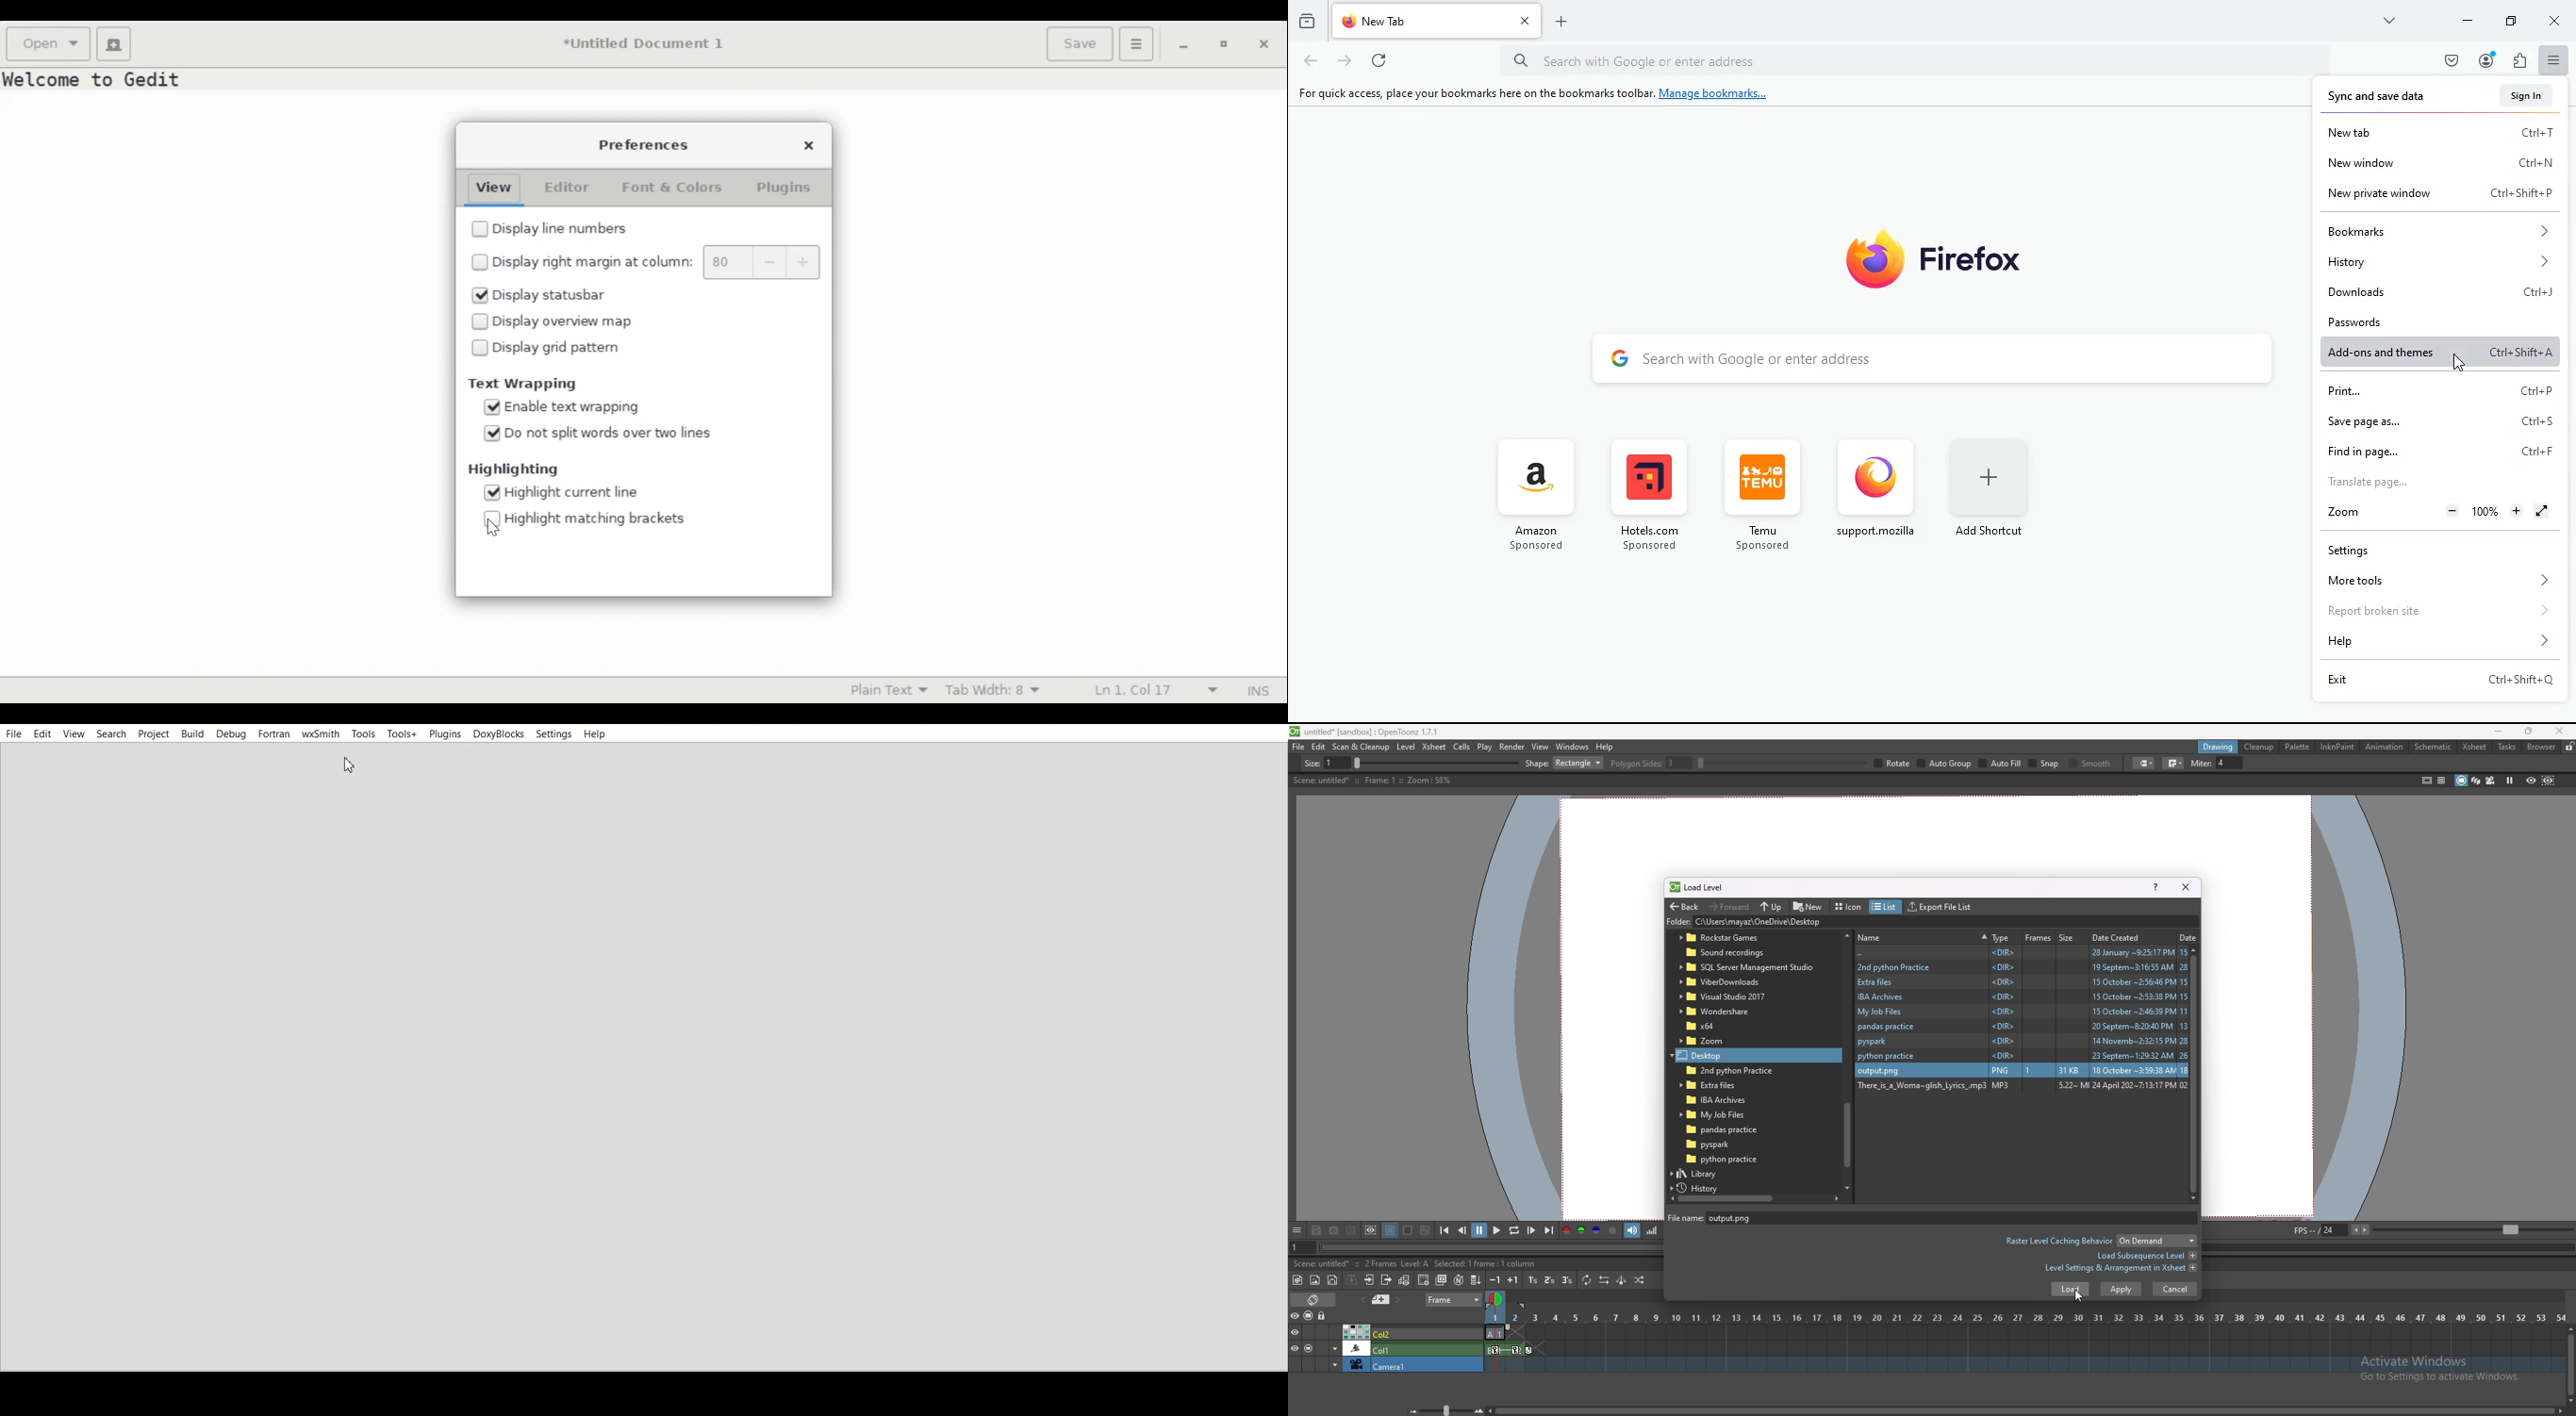 The height and width of the screenshot is (1428, 2576). Describe the element at coordinates (2438, 354) in the screenshot. I see `add-ons and themes  ctrl+shift+A` at that location.